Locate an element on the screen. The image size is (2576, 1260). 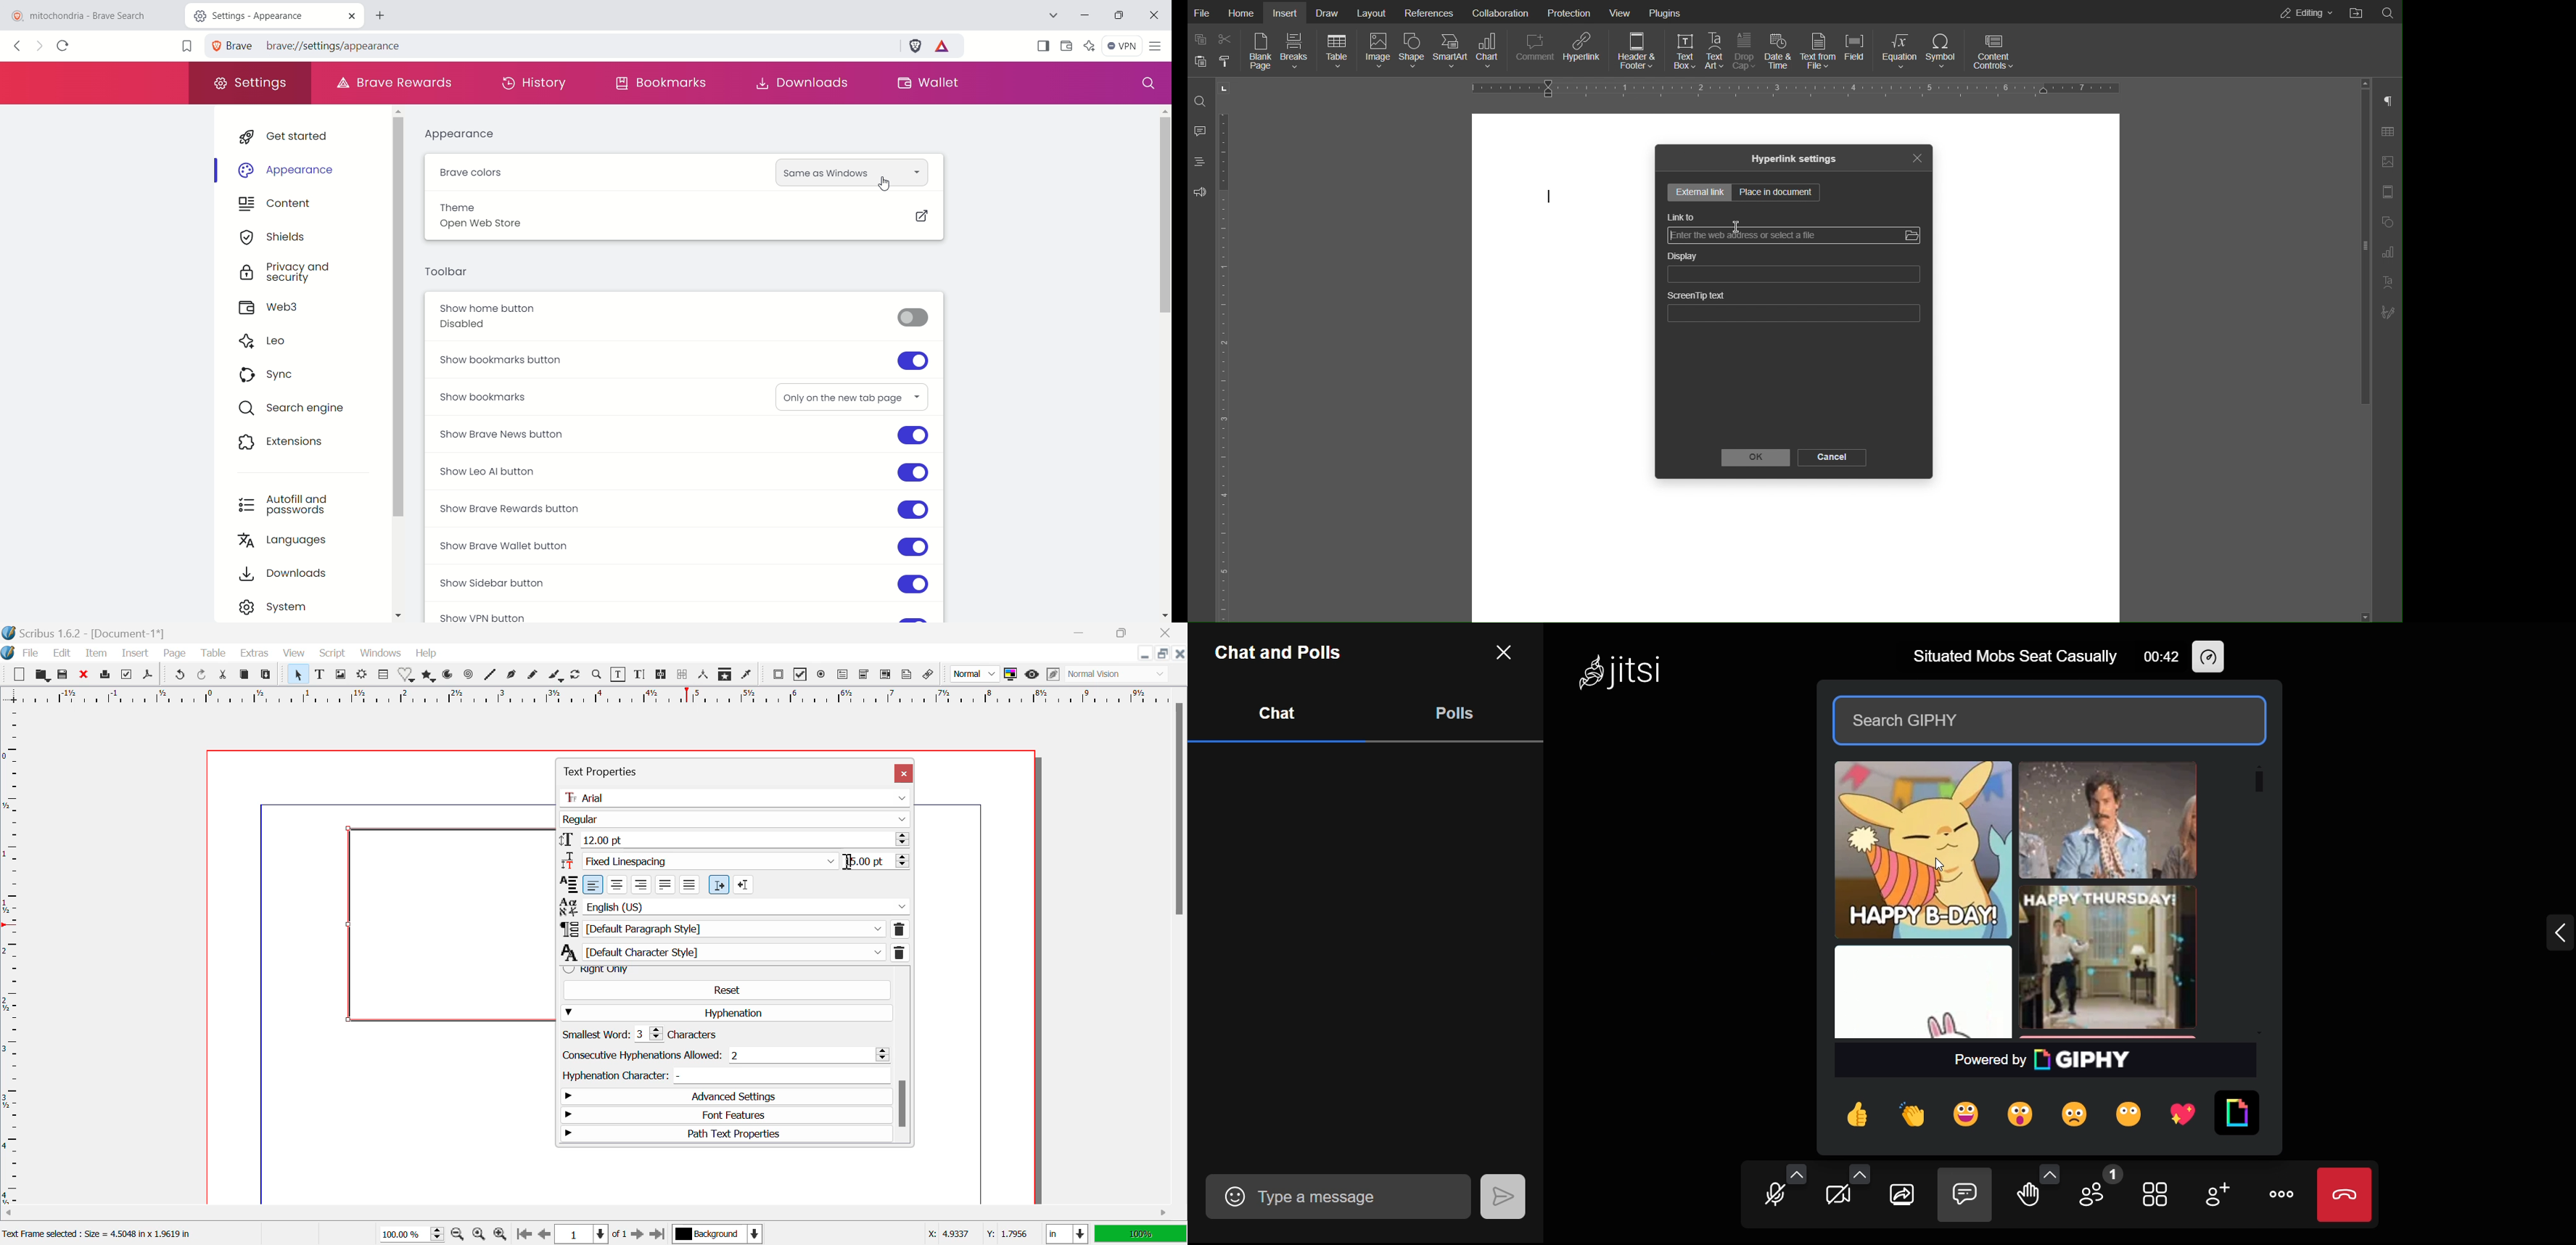
Table is located at coordinates (214, 655).